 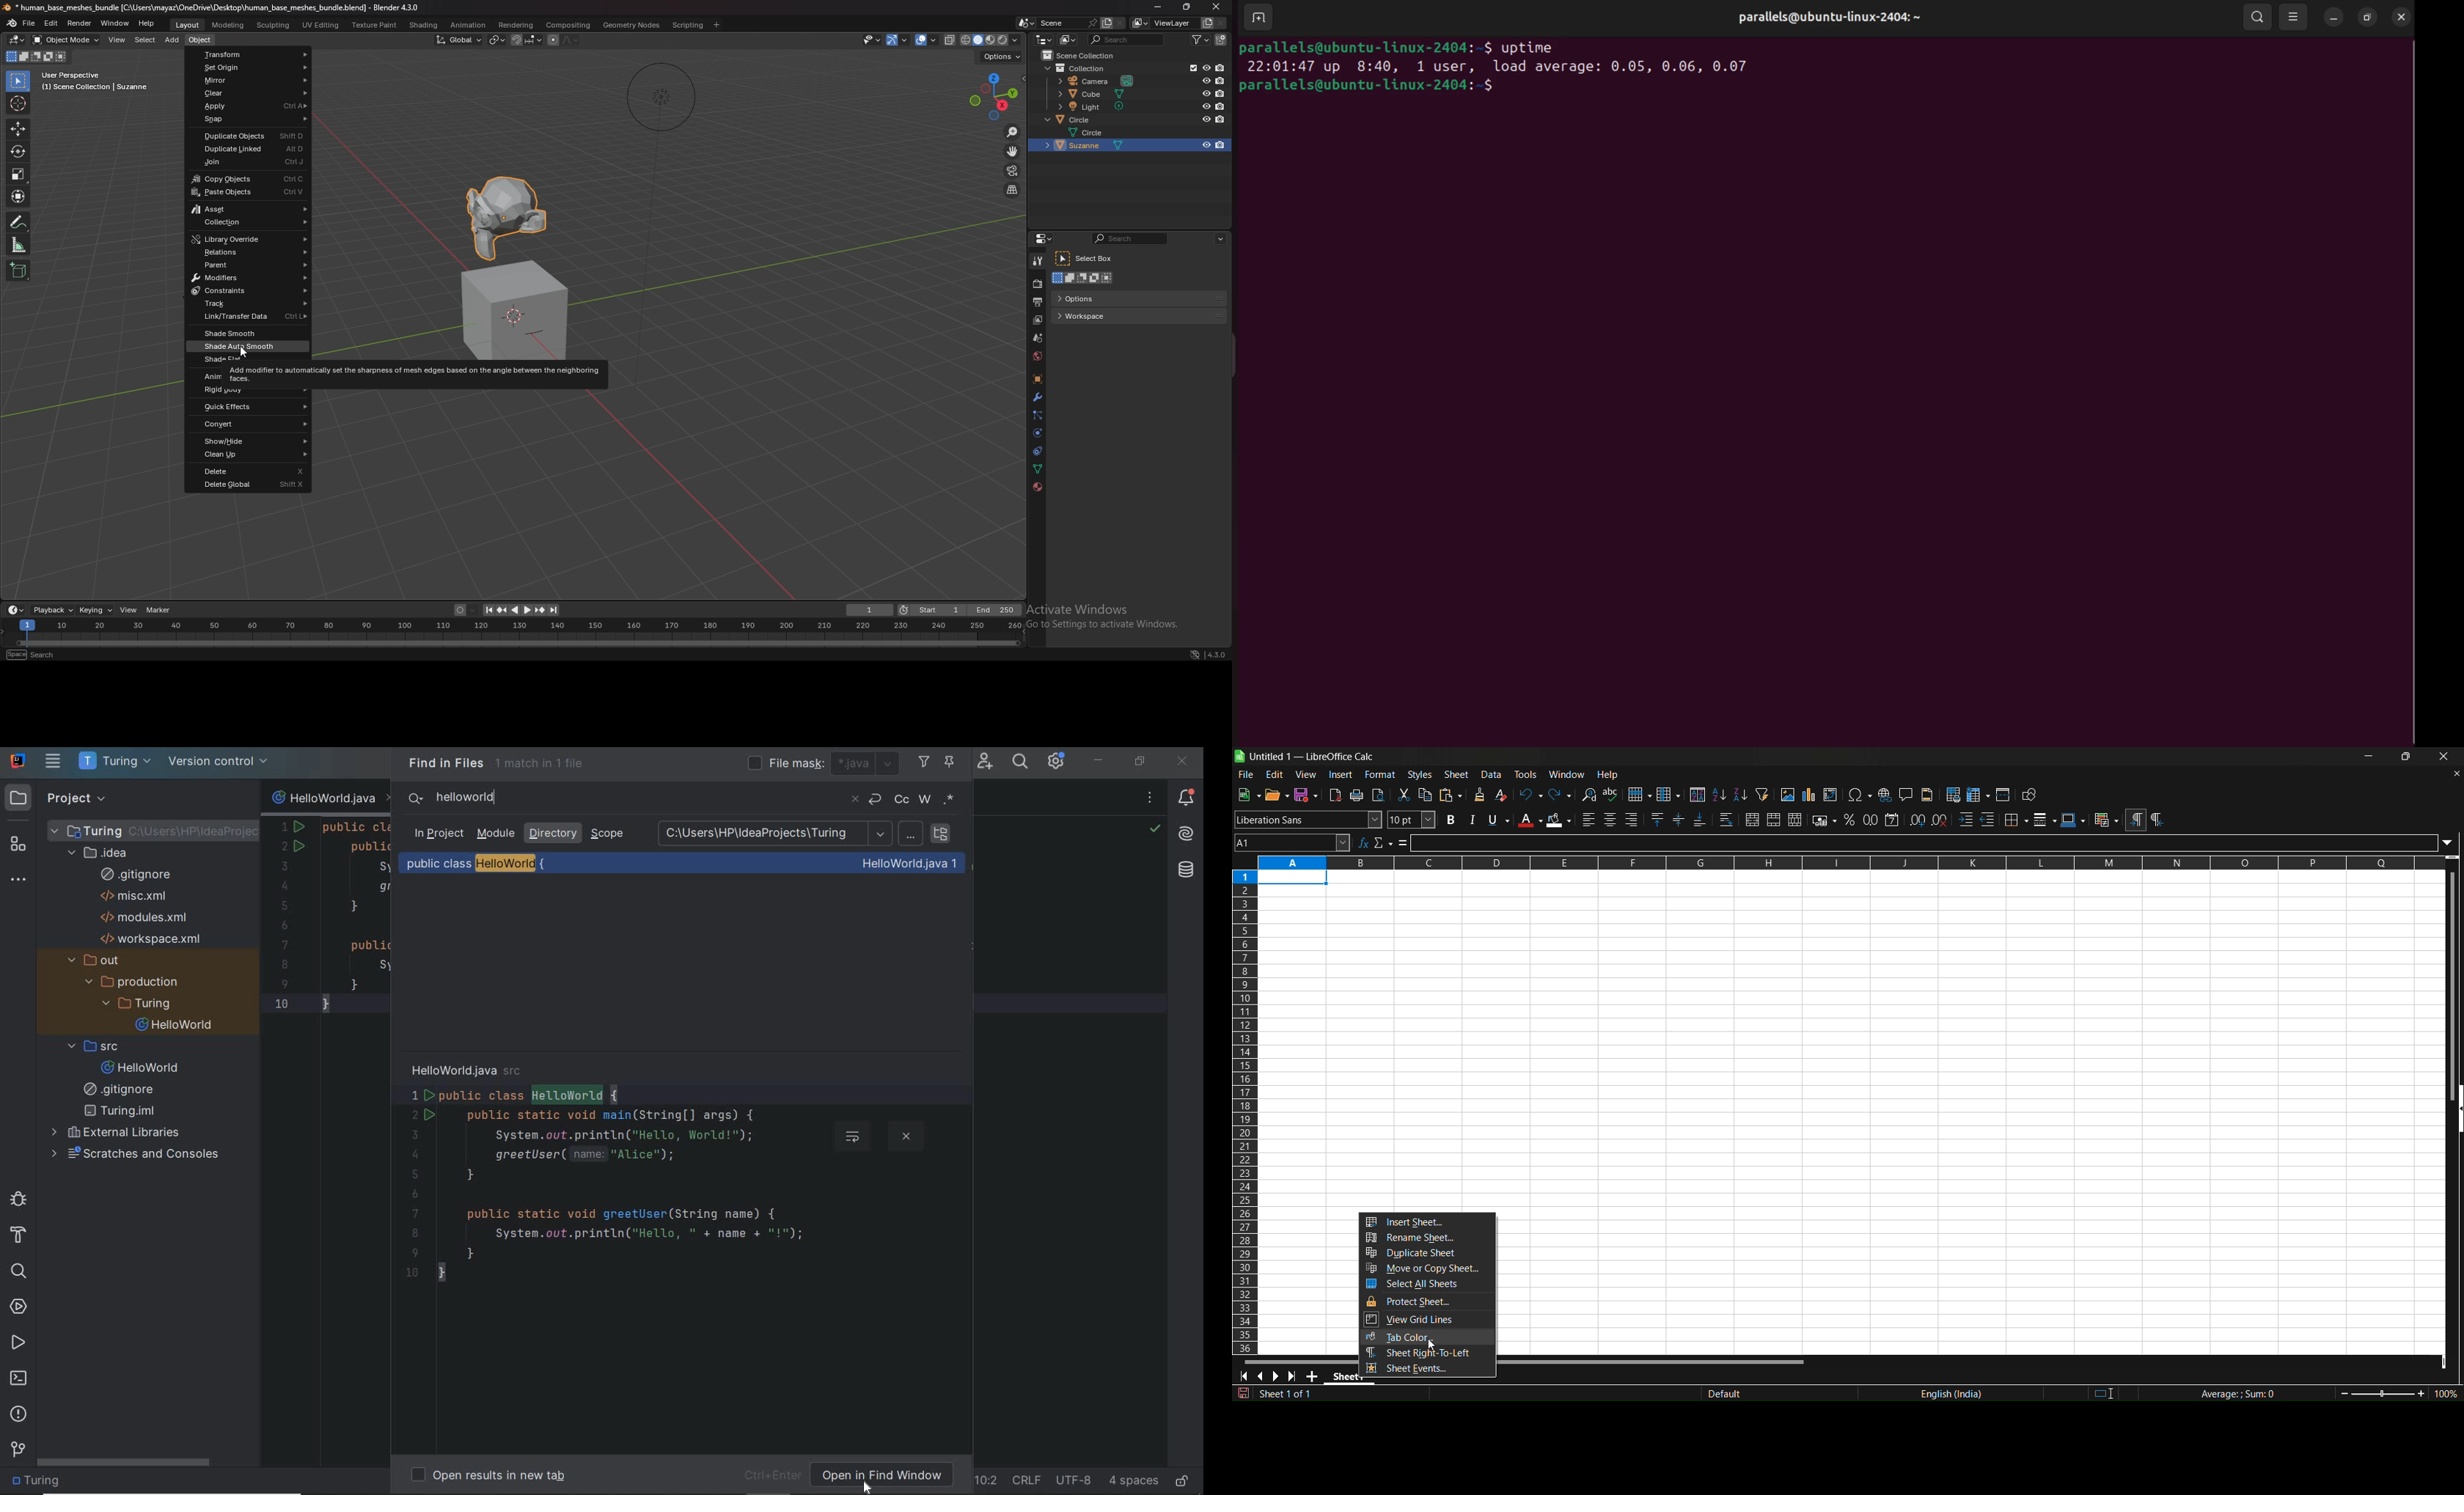 What do you see at coordinates (1718, 794) in the screenshot?
I see `sort ascending` at bounding box center [1718, 794].